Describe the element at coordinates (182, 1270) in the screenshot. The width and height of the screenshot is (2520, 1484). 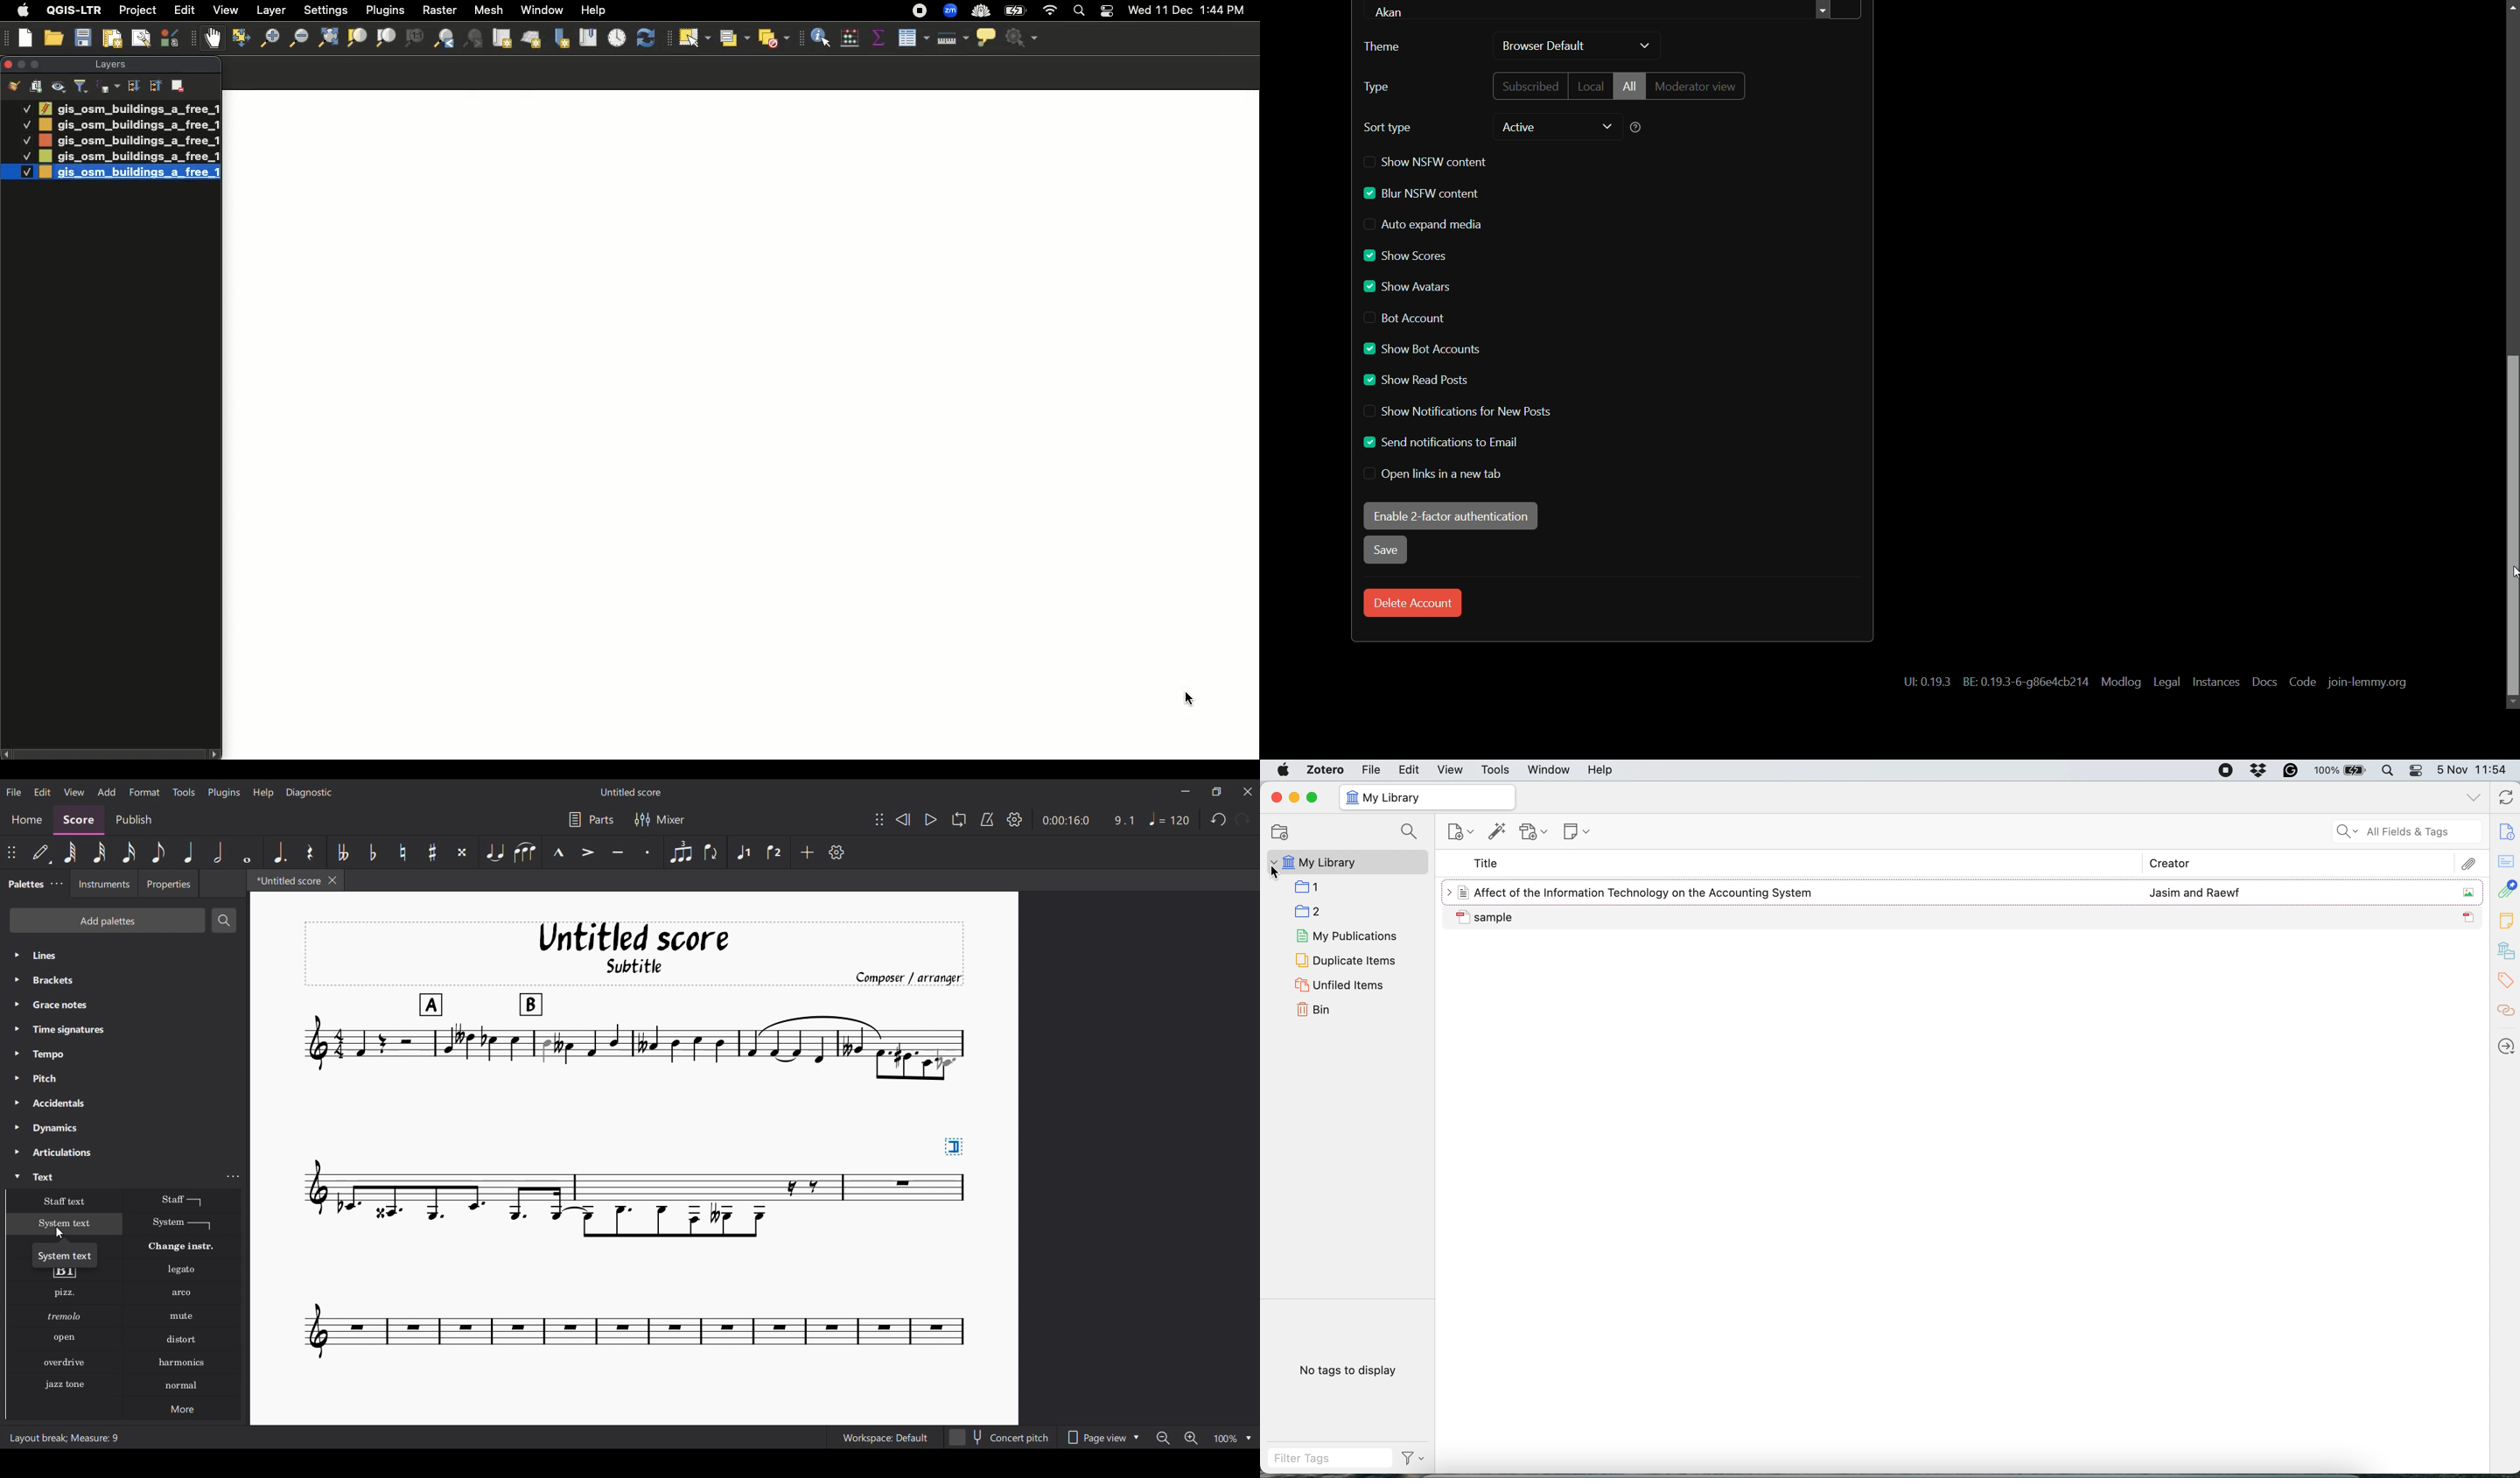
I see `Legato` at that location.